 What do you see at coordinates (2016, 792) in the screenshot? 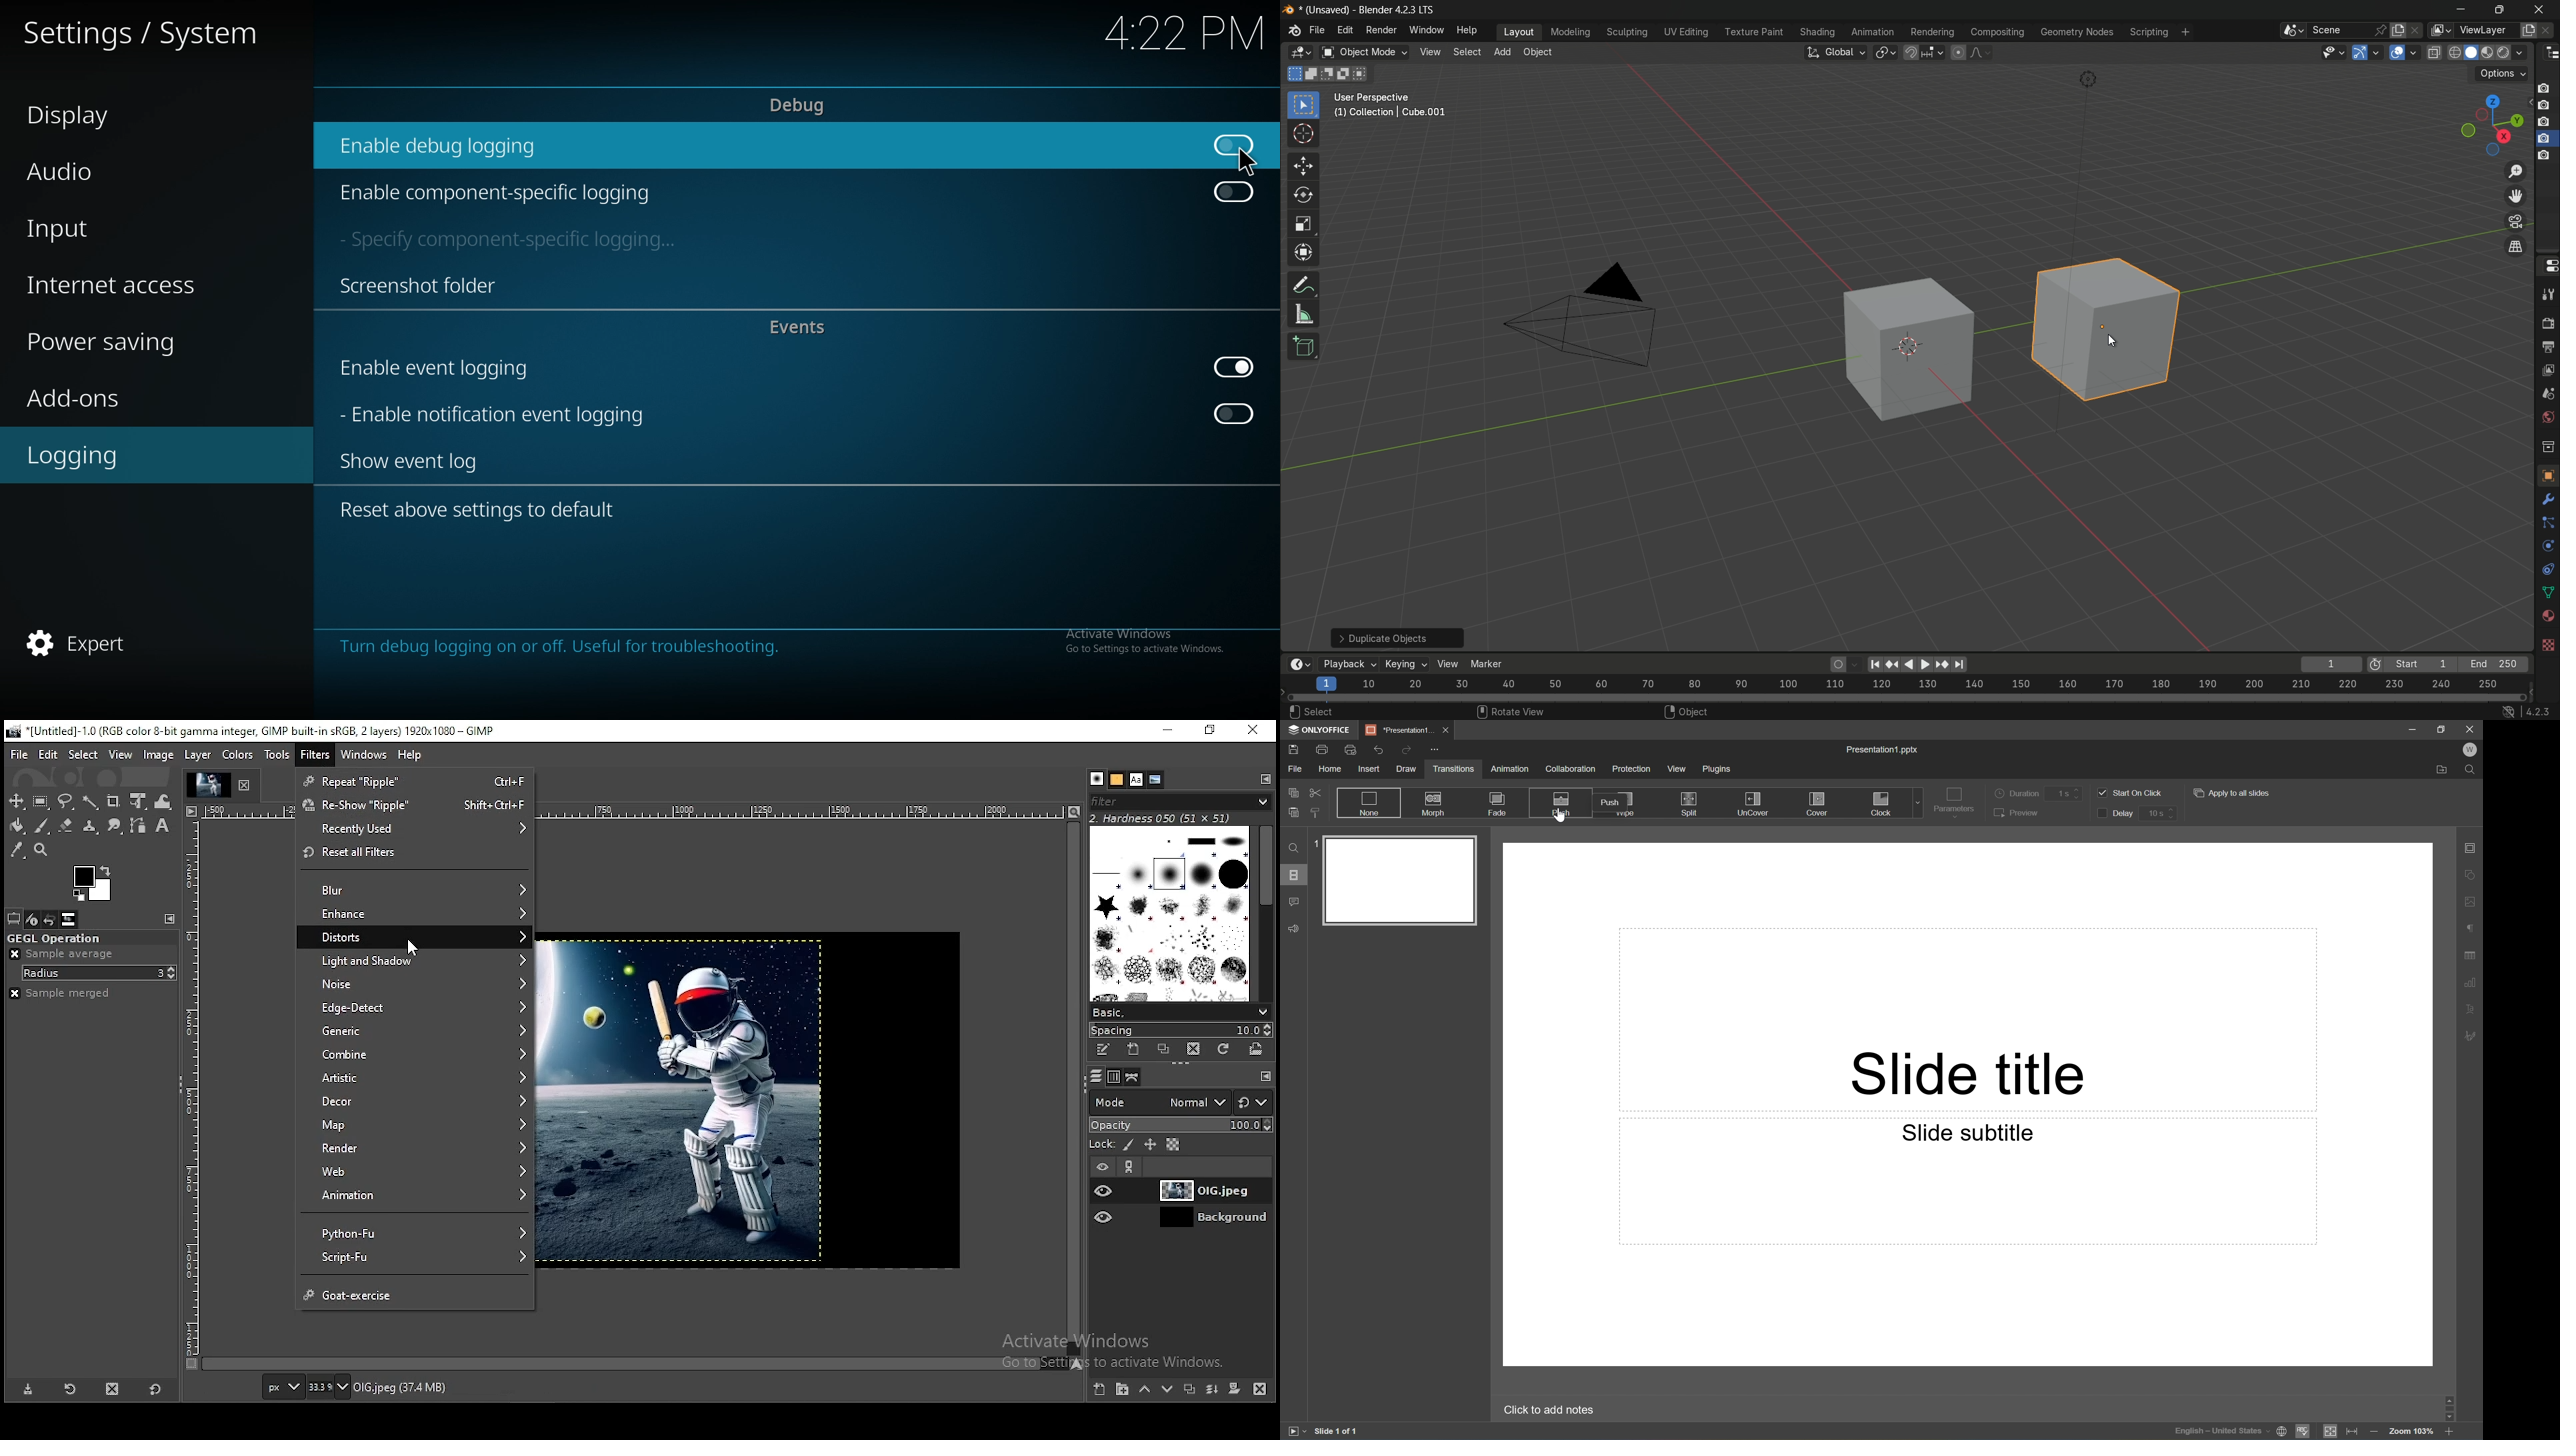
I see `Duration` at bounding box center [2016, 792].